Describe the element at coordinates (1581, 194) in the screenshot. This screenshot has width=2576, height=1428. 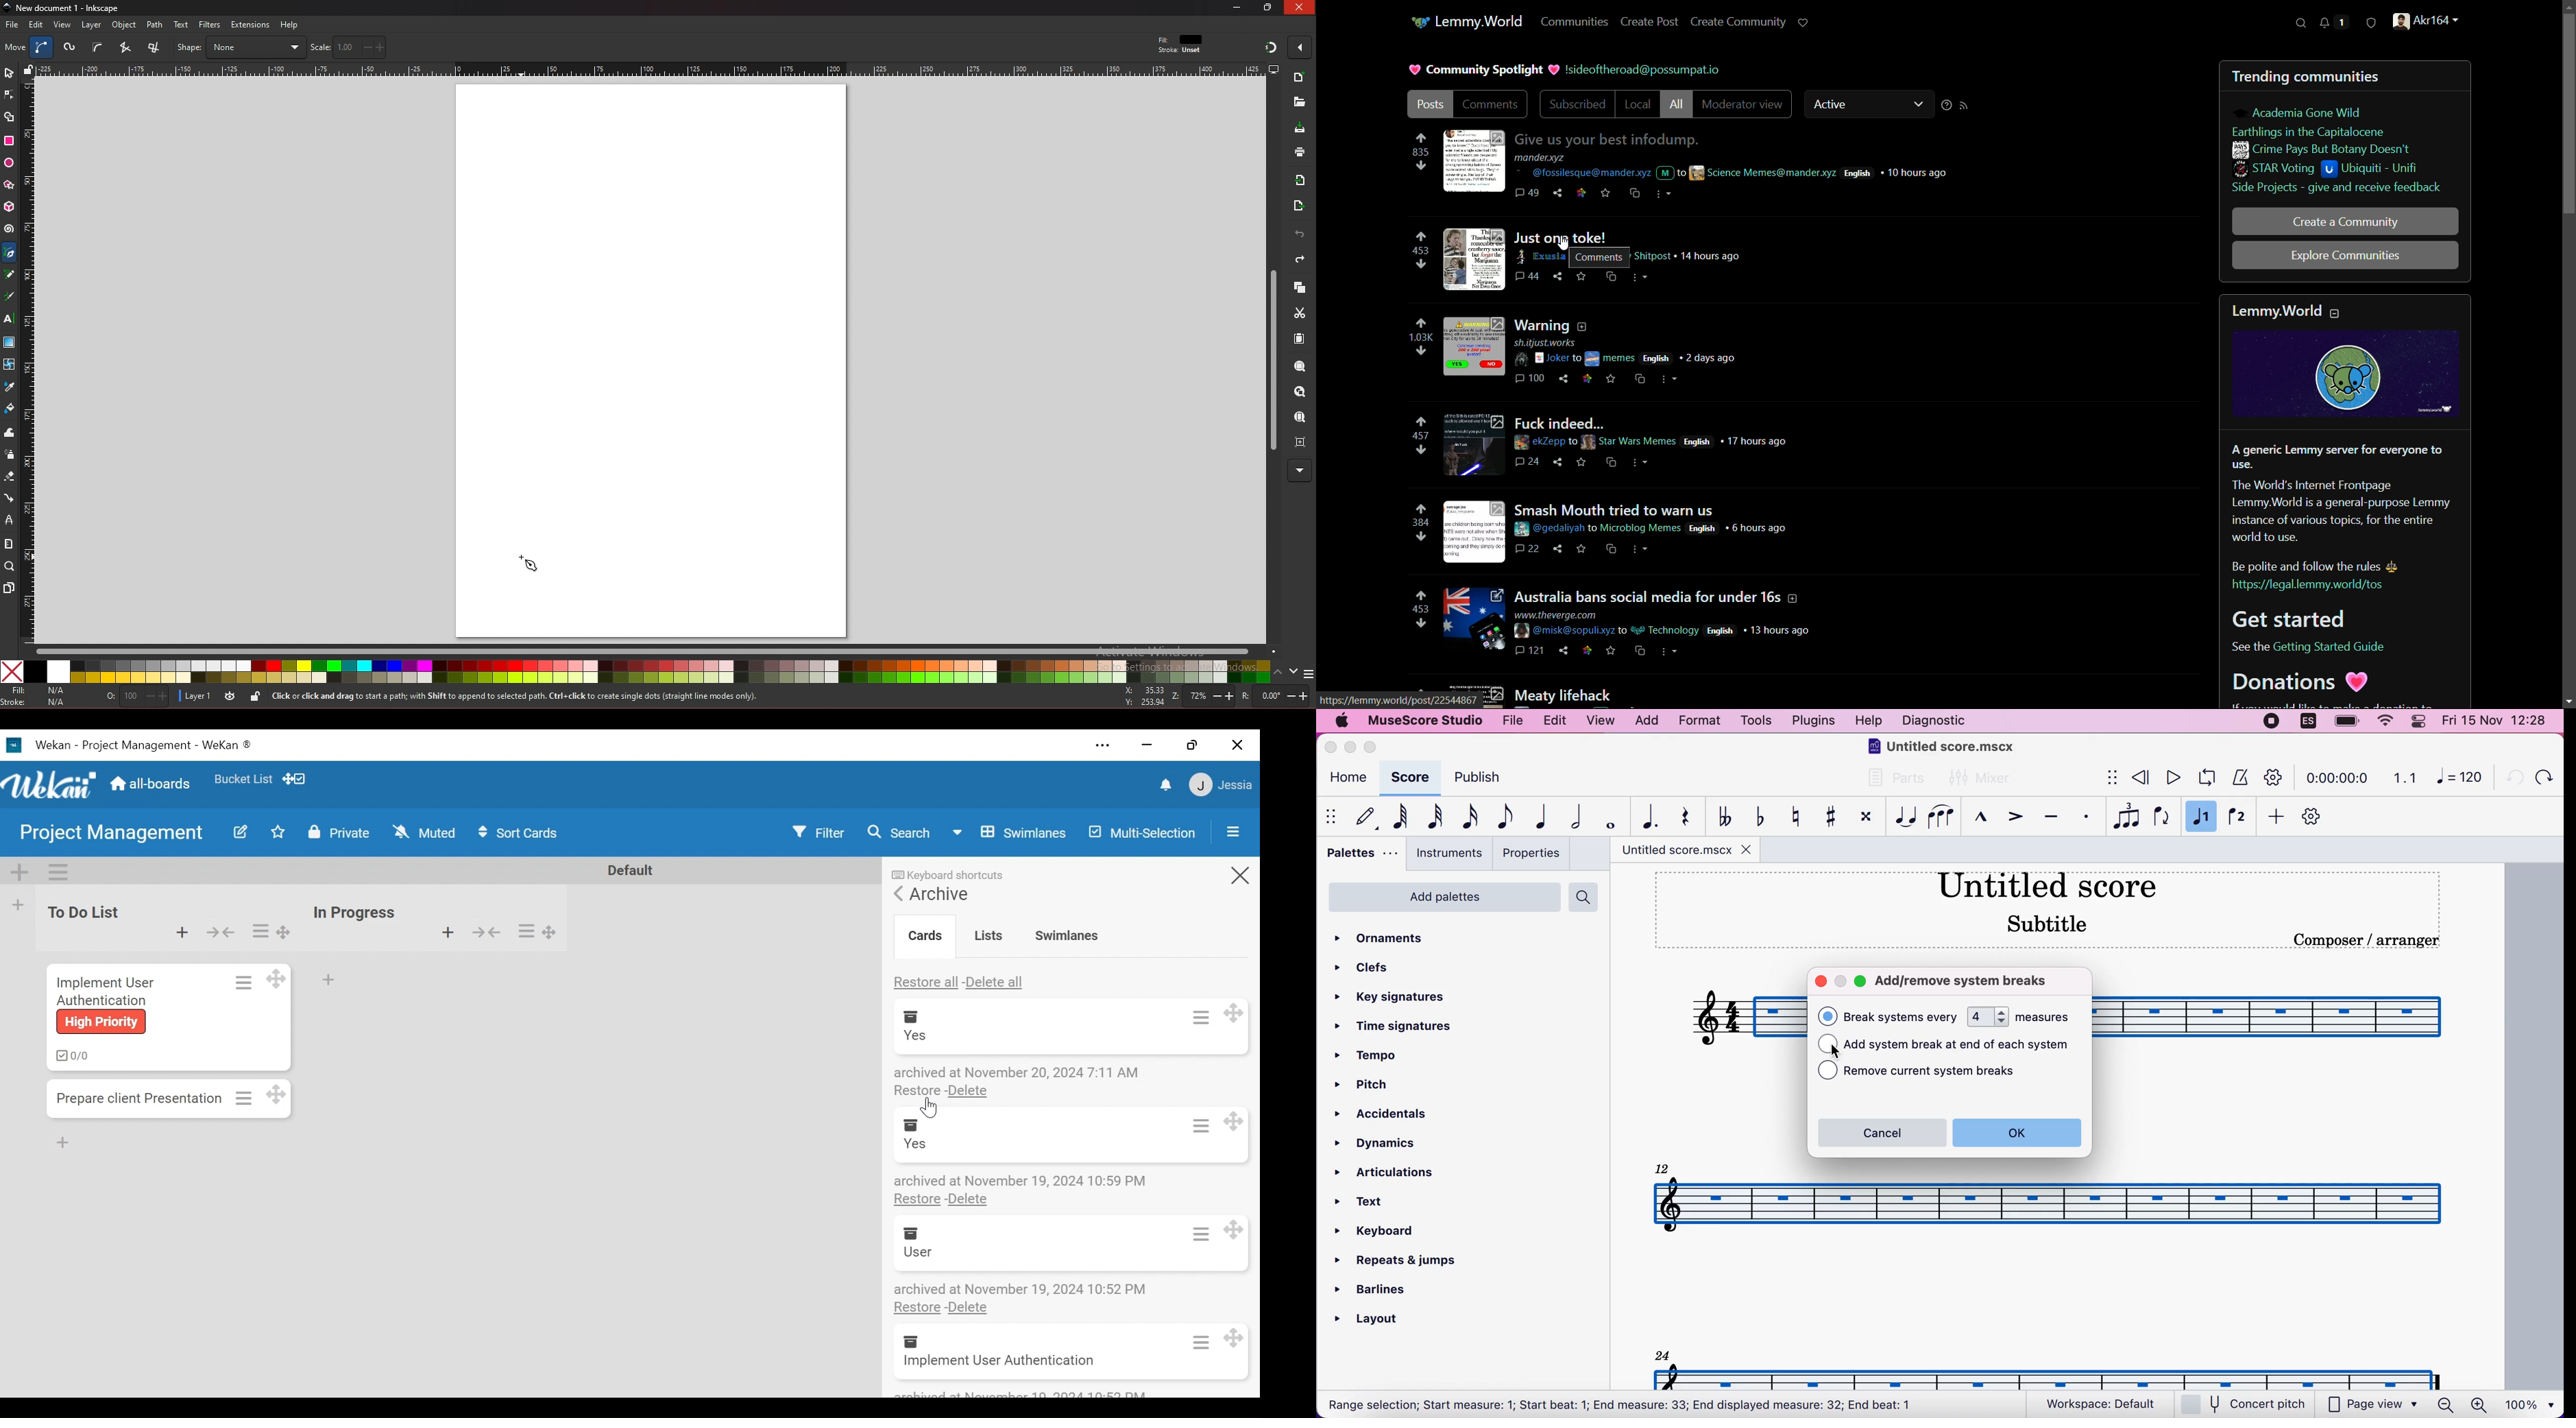
I see `link` at that location.